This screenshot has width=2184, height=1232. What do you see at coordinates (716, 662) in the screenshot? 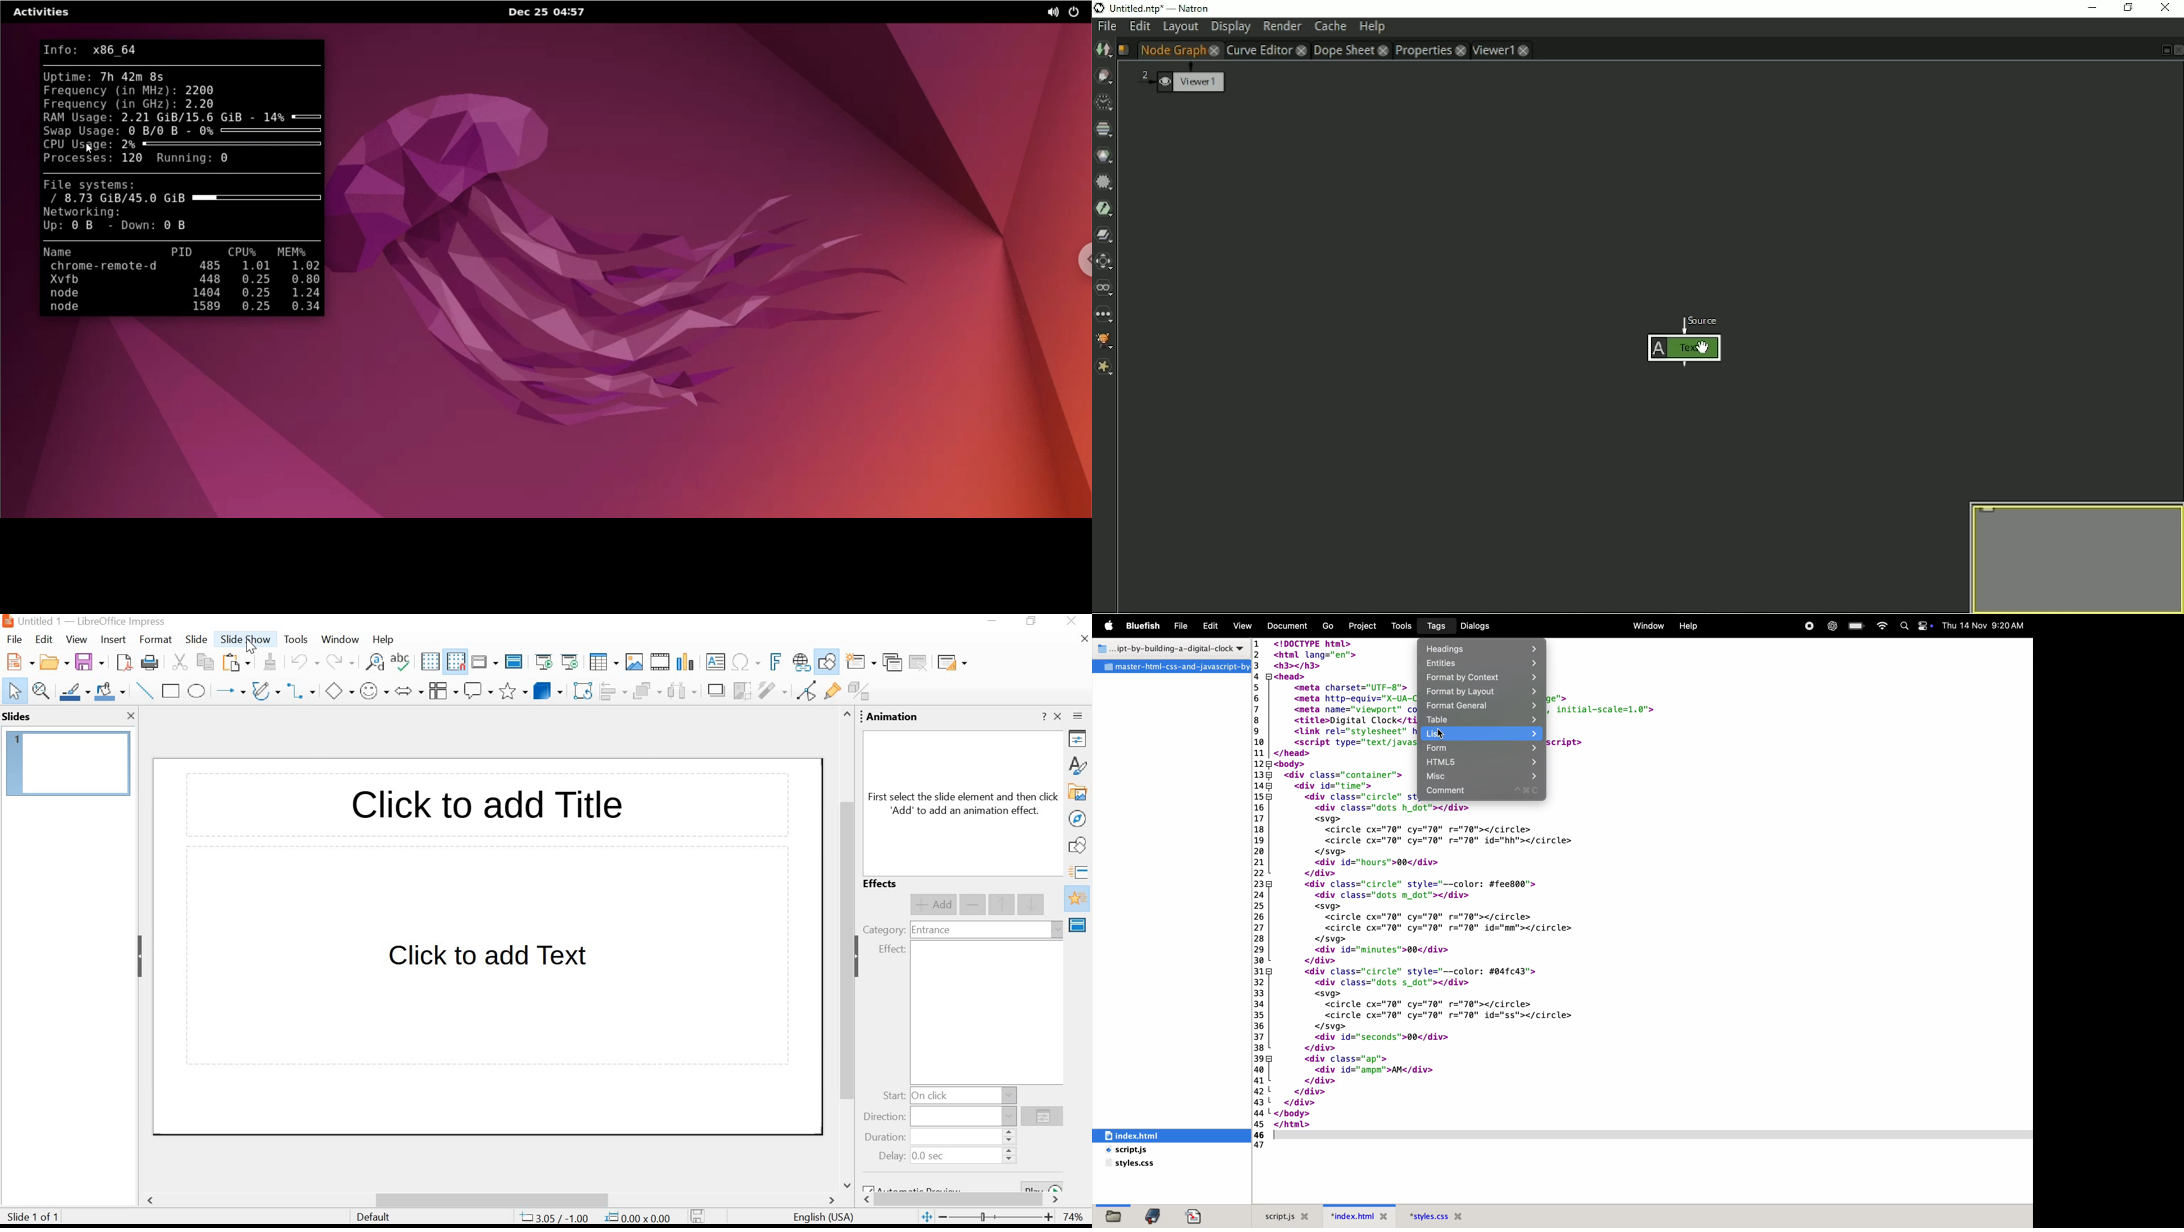
I see `insert textbox` at bounding box center [716, 662].